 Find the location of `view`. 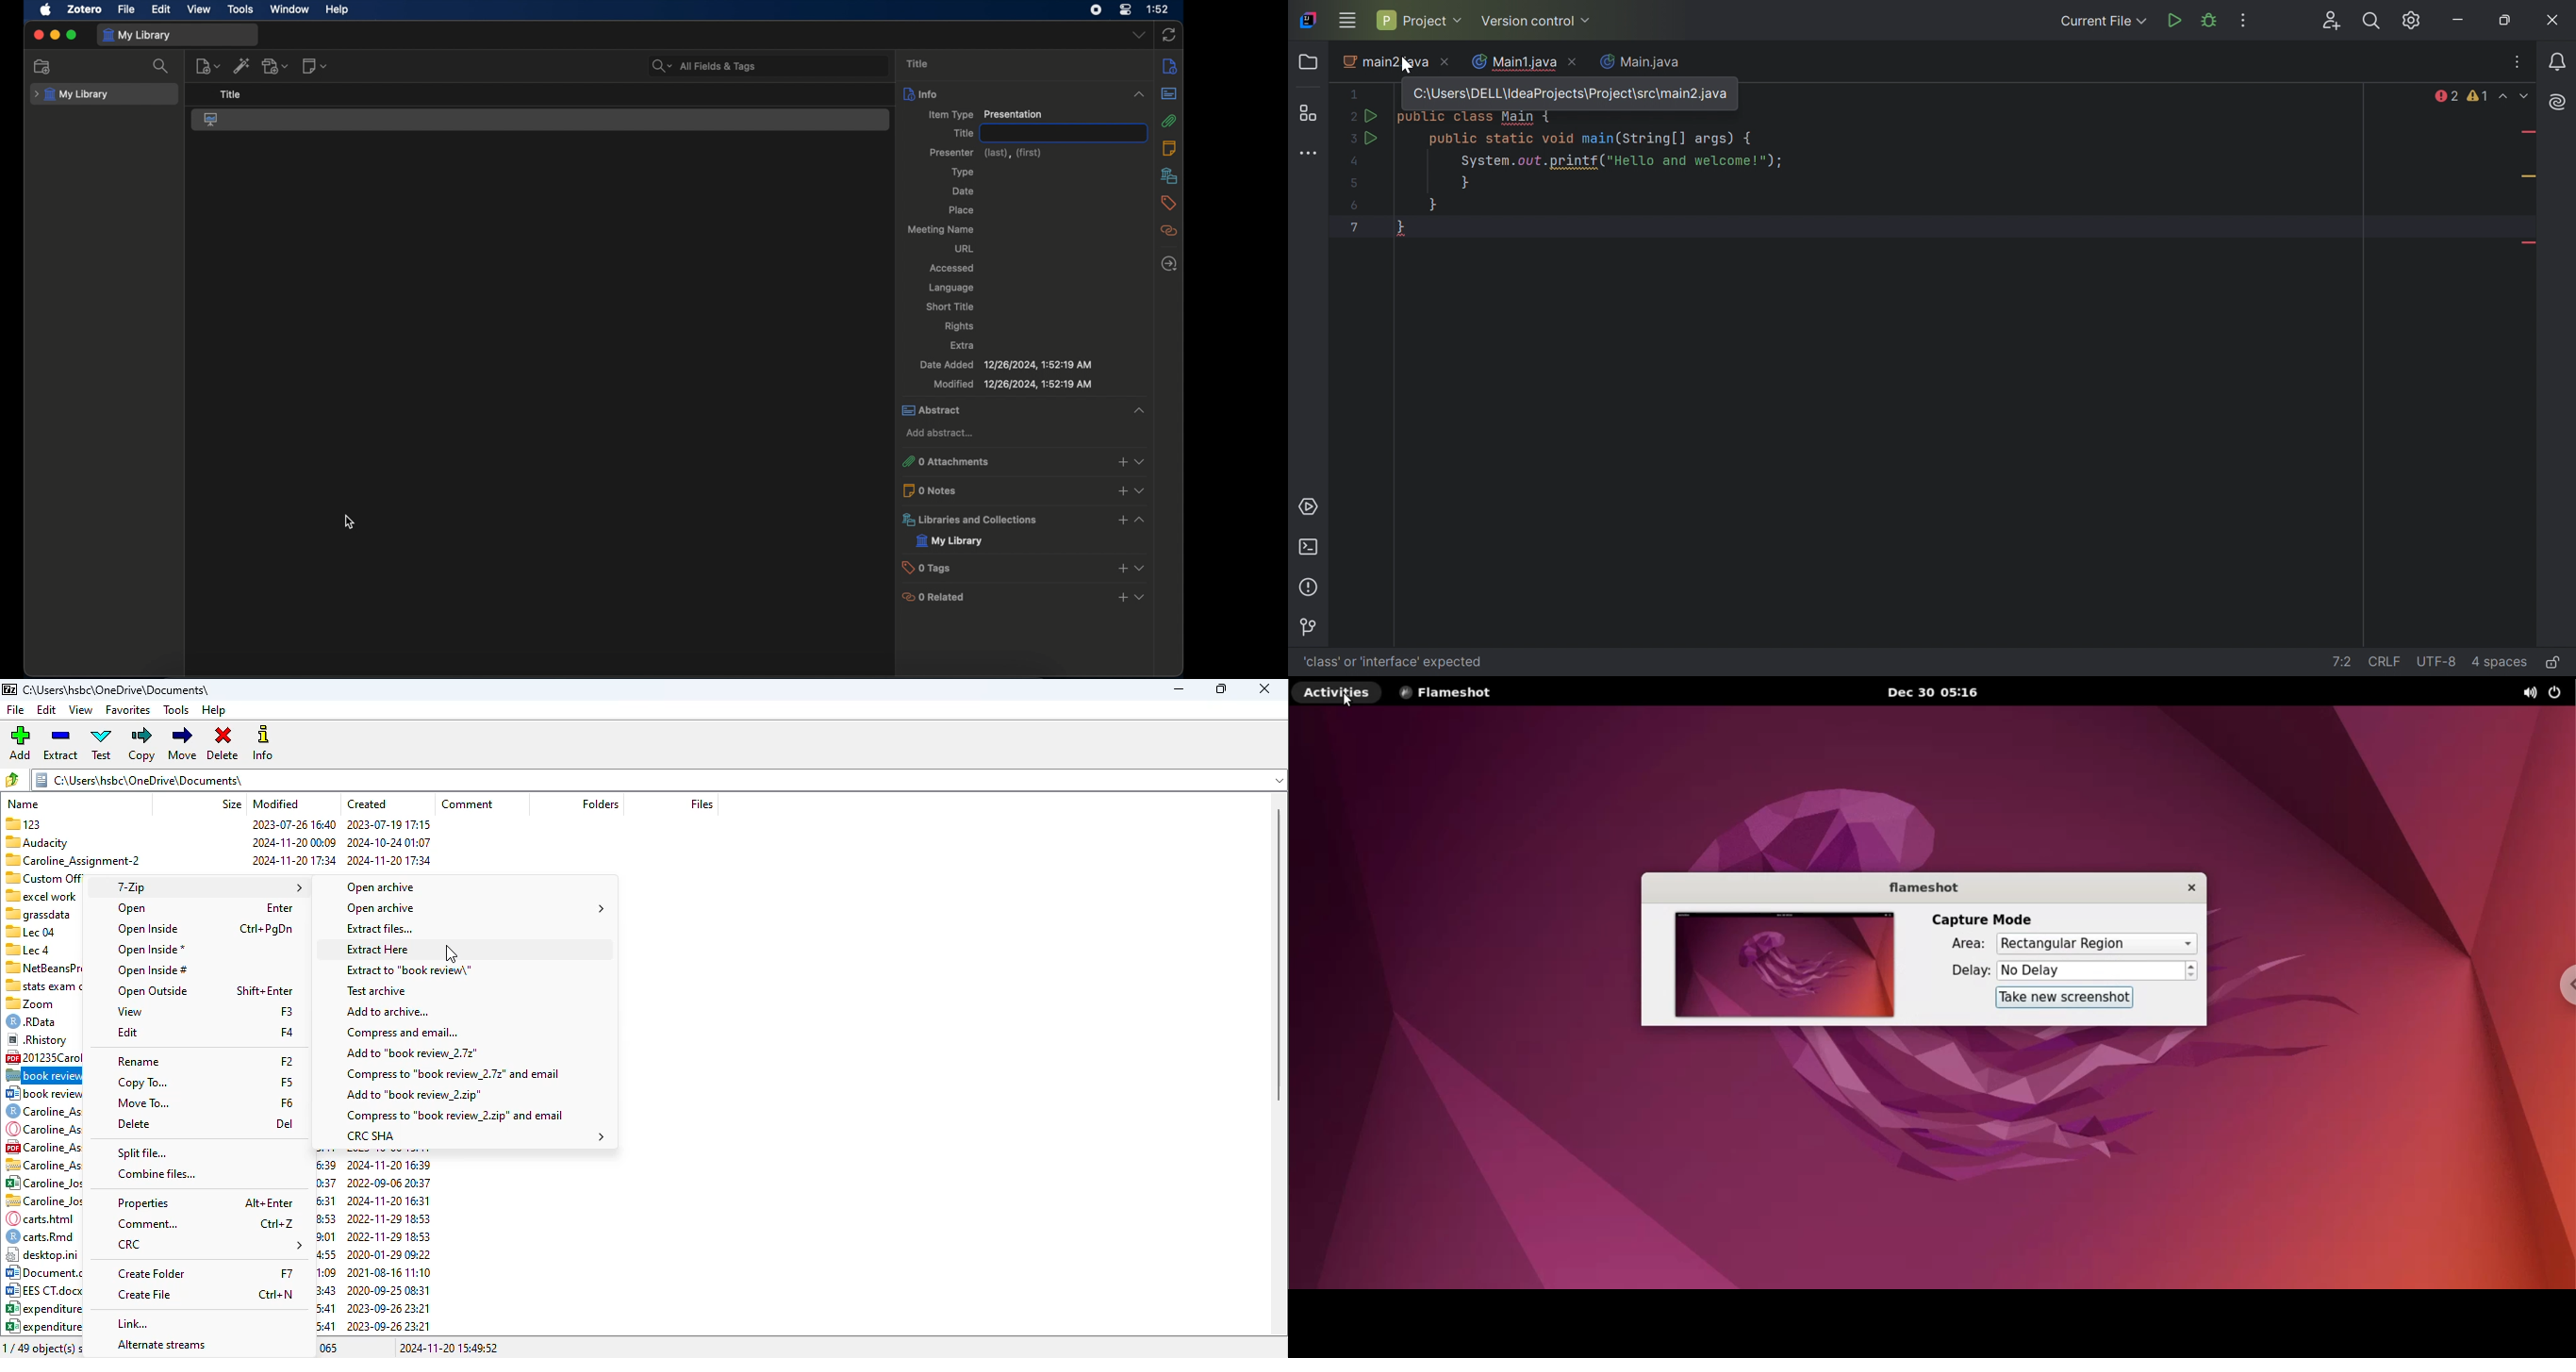

view is located at coordinates (199, 9).